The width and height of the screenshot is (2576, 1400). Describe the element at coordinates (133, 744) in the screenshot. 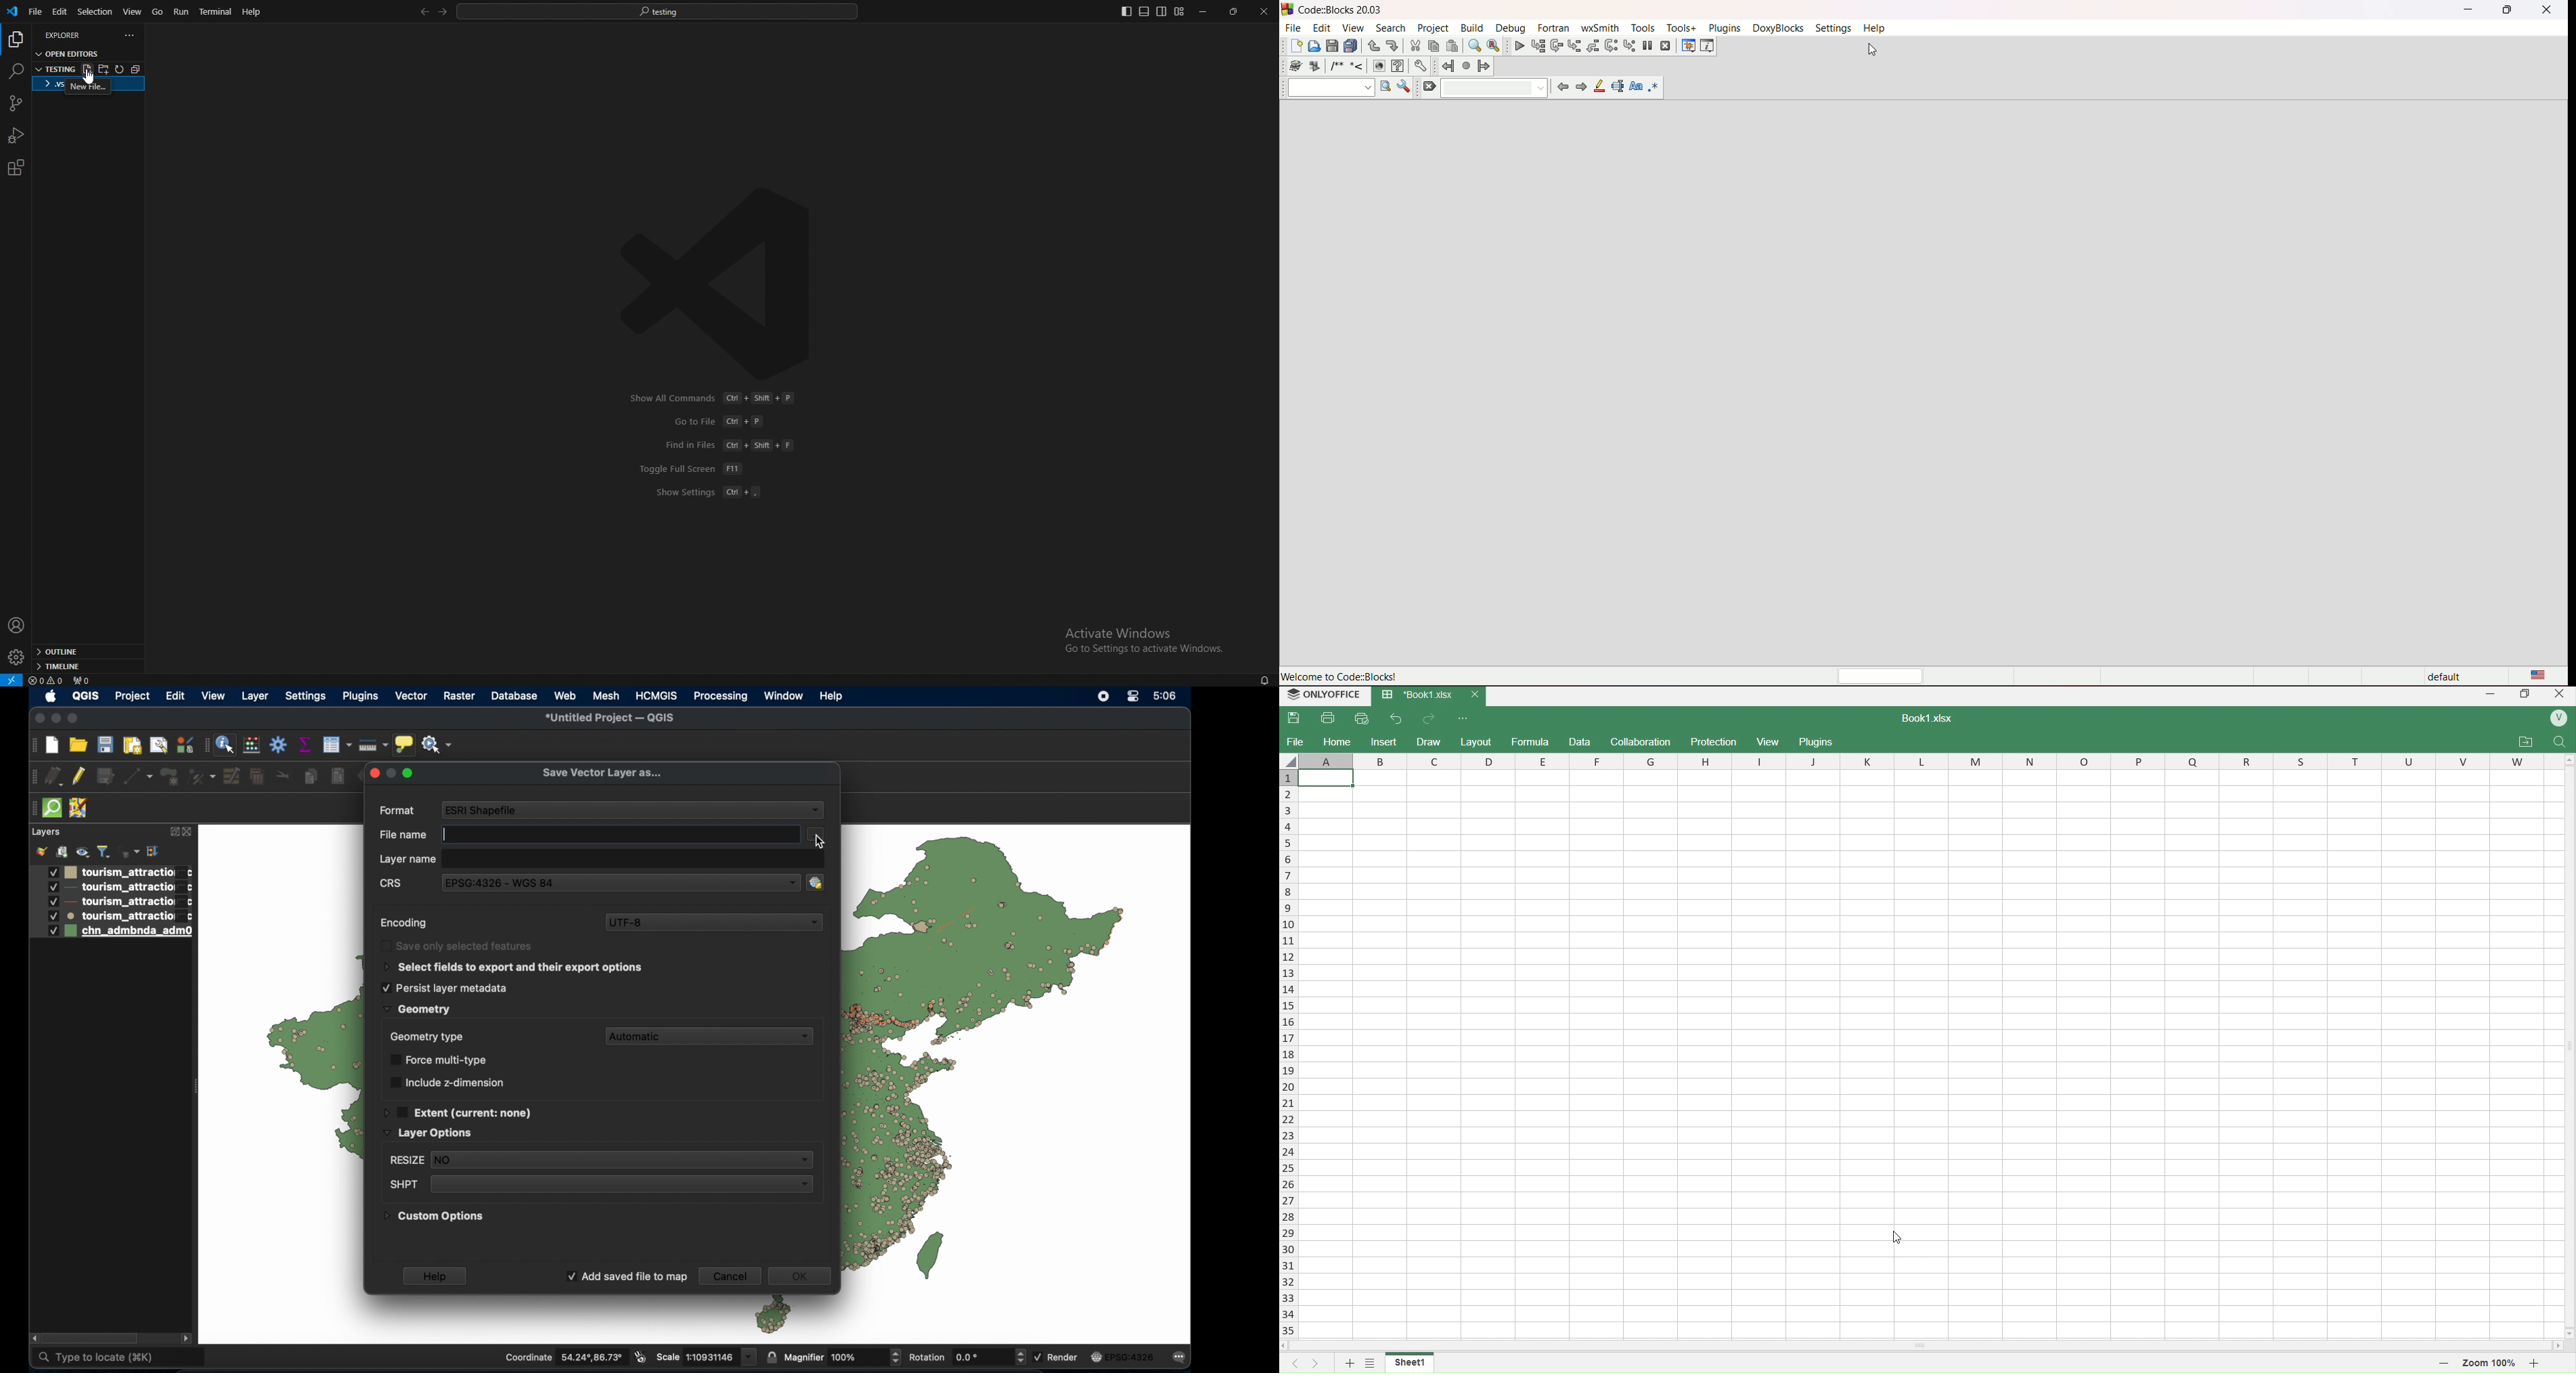

I see `print layout` at that location.